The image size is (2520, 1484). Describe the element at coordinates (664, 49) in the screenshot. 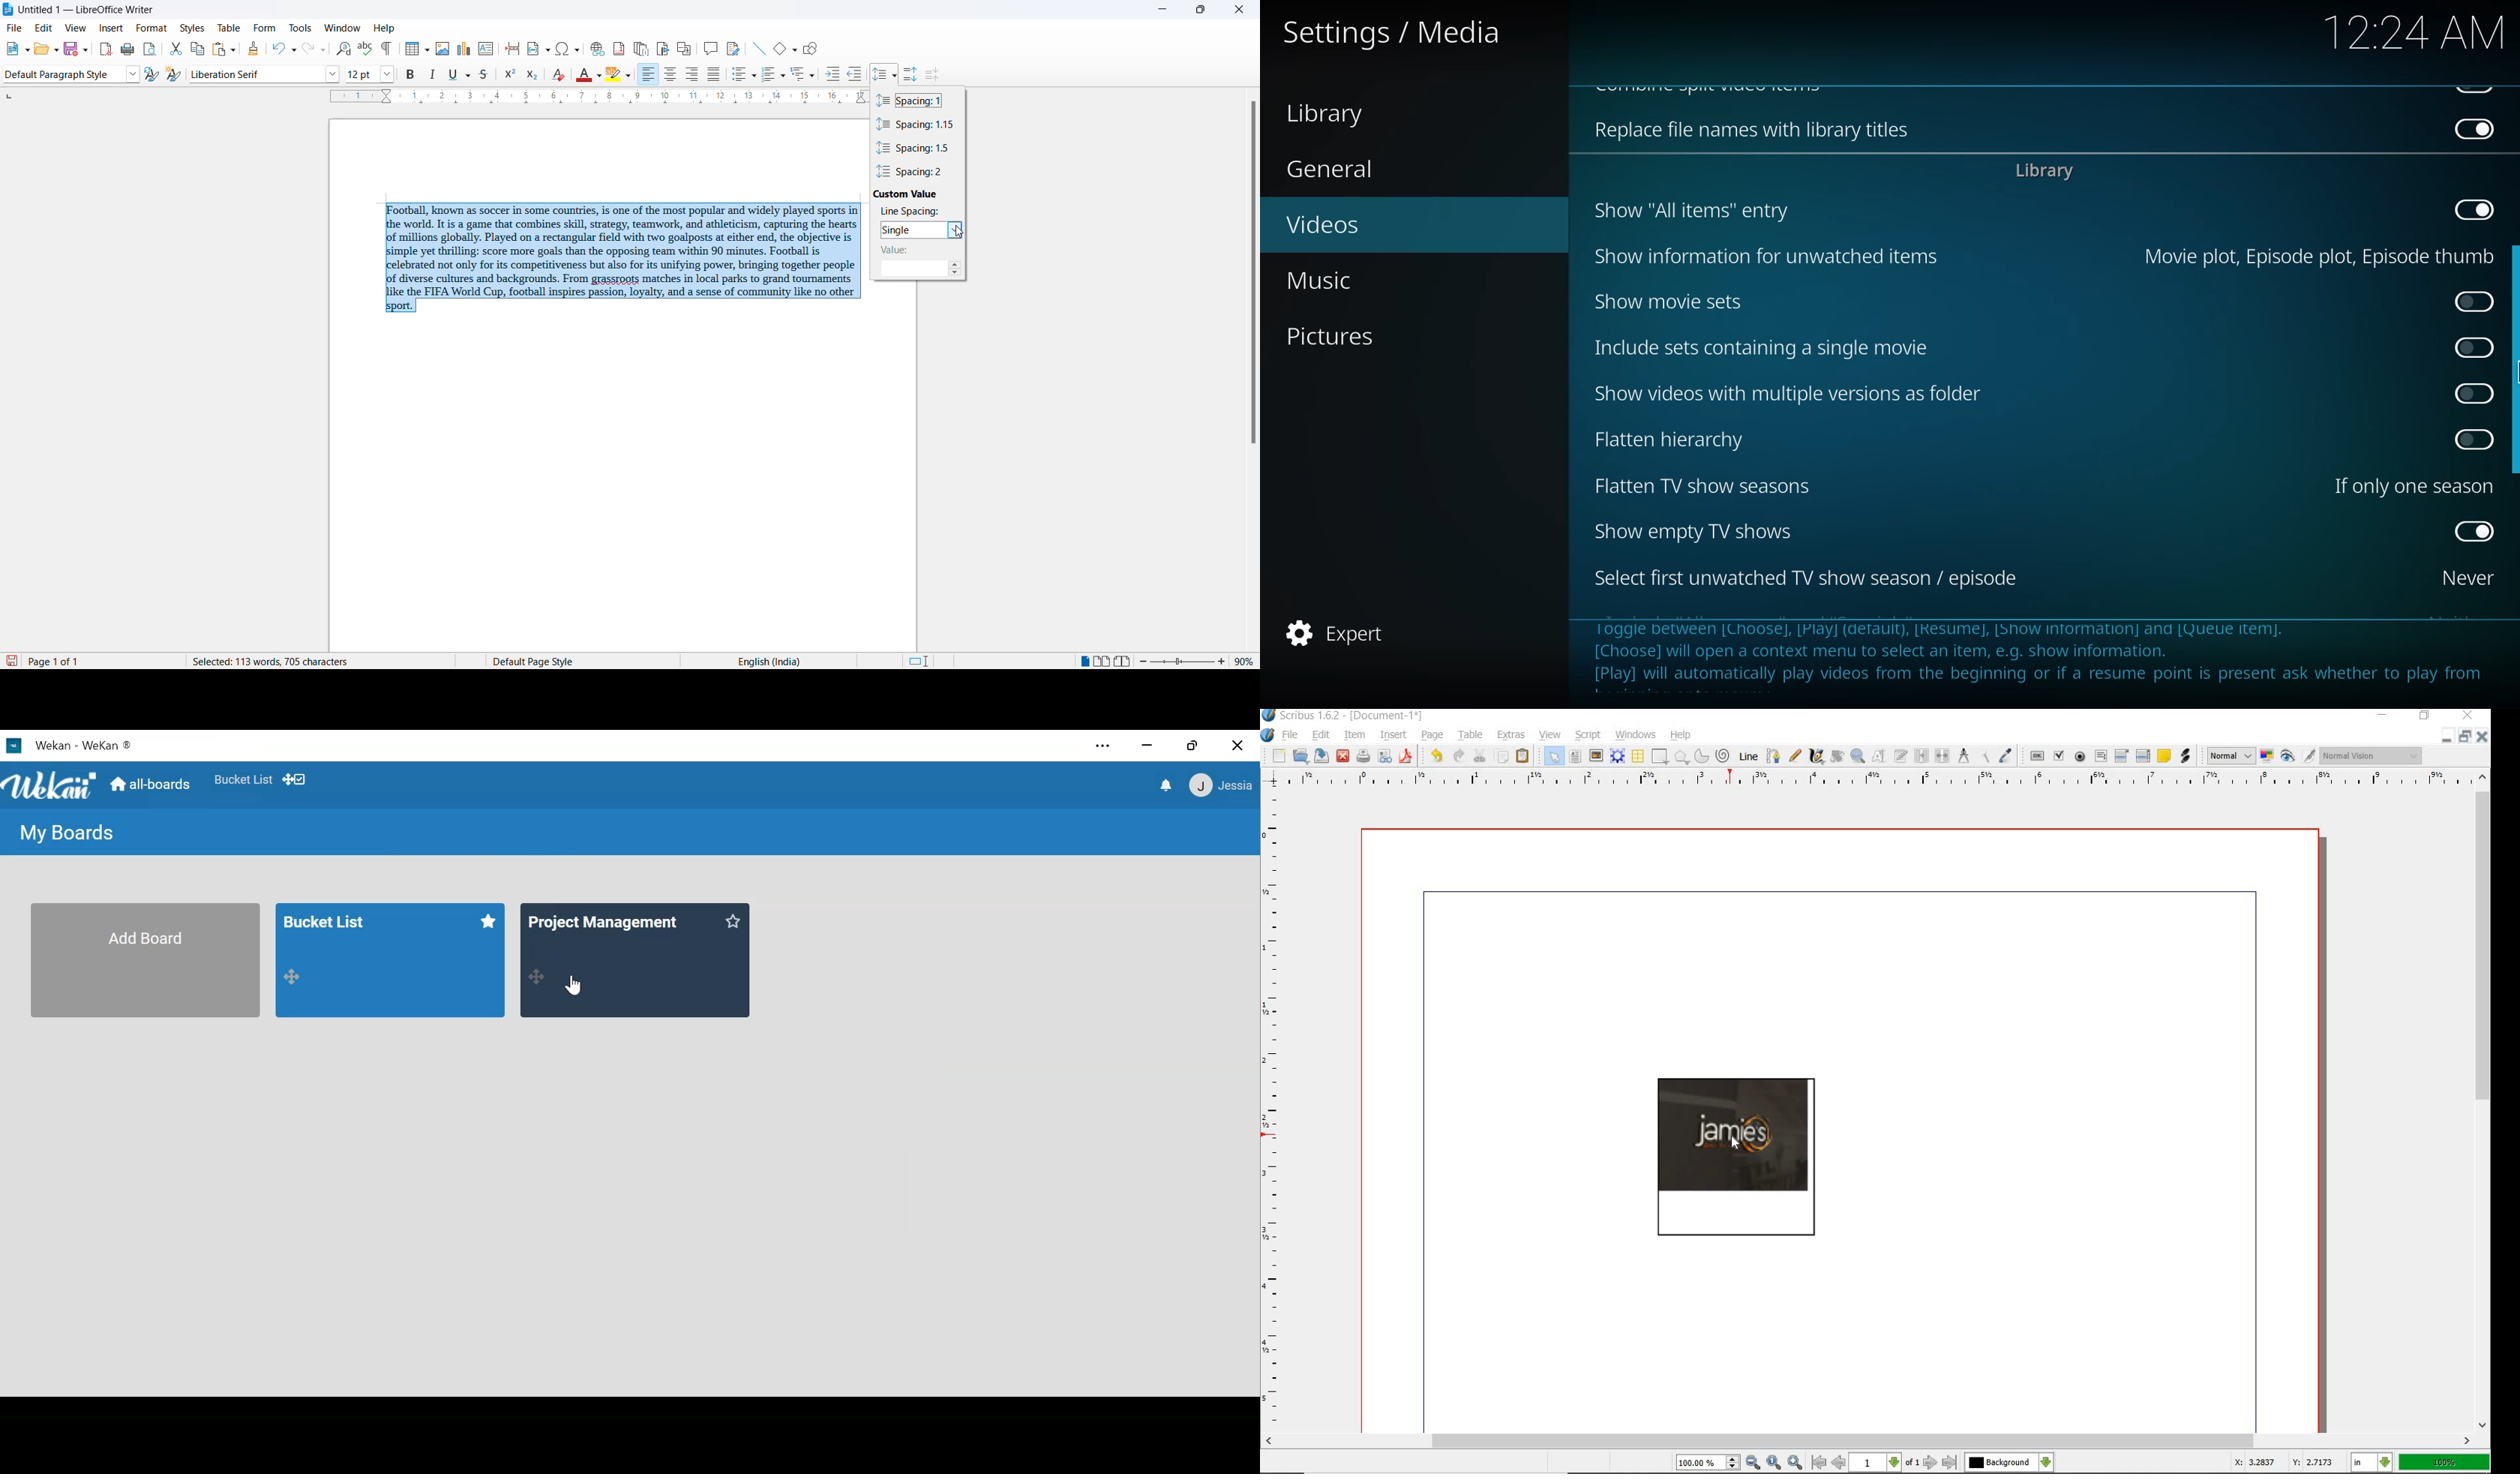

I see `insert bookmark` at that location.